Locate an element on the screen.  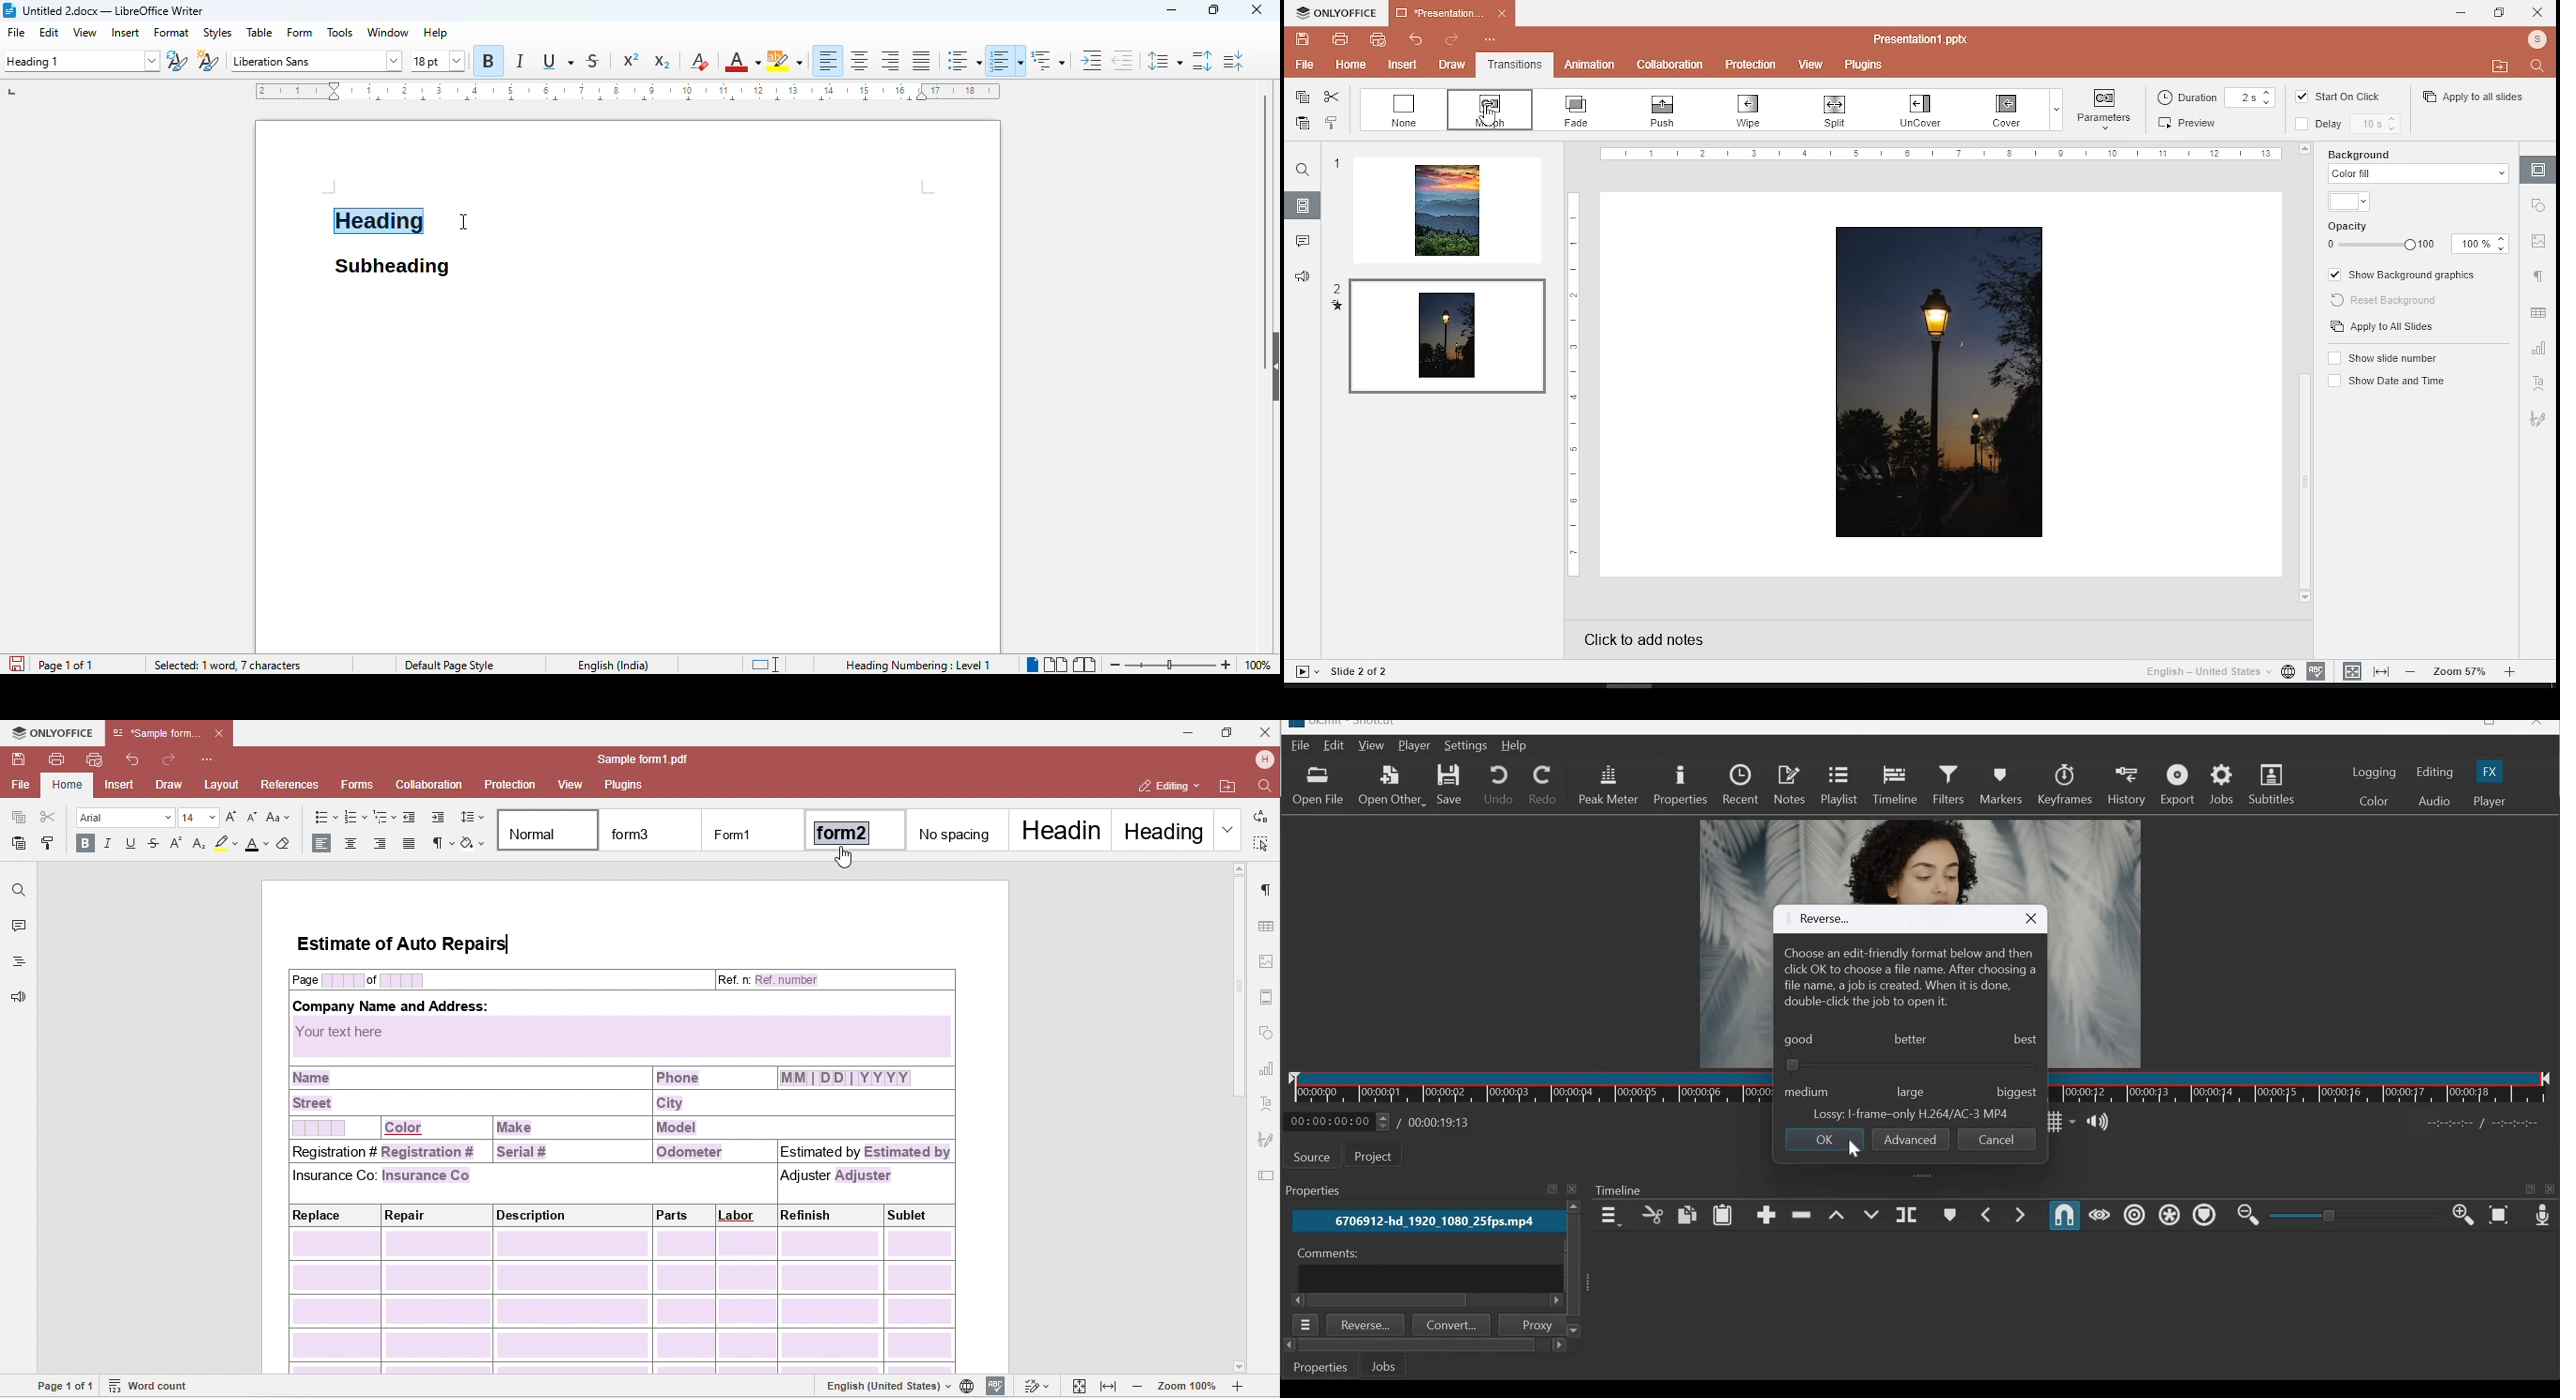
increase paragraph spacing is located at coordinates (1202, 60).